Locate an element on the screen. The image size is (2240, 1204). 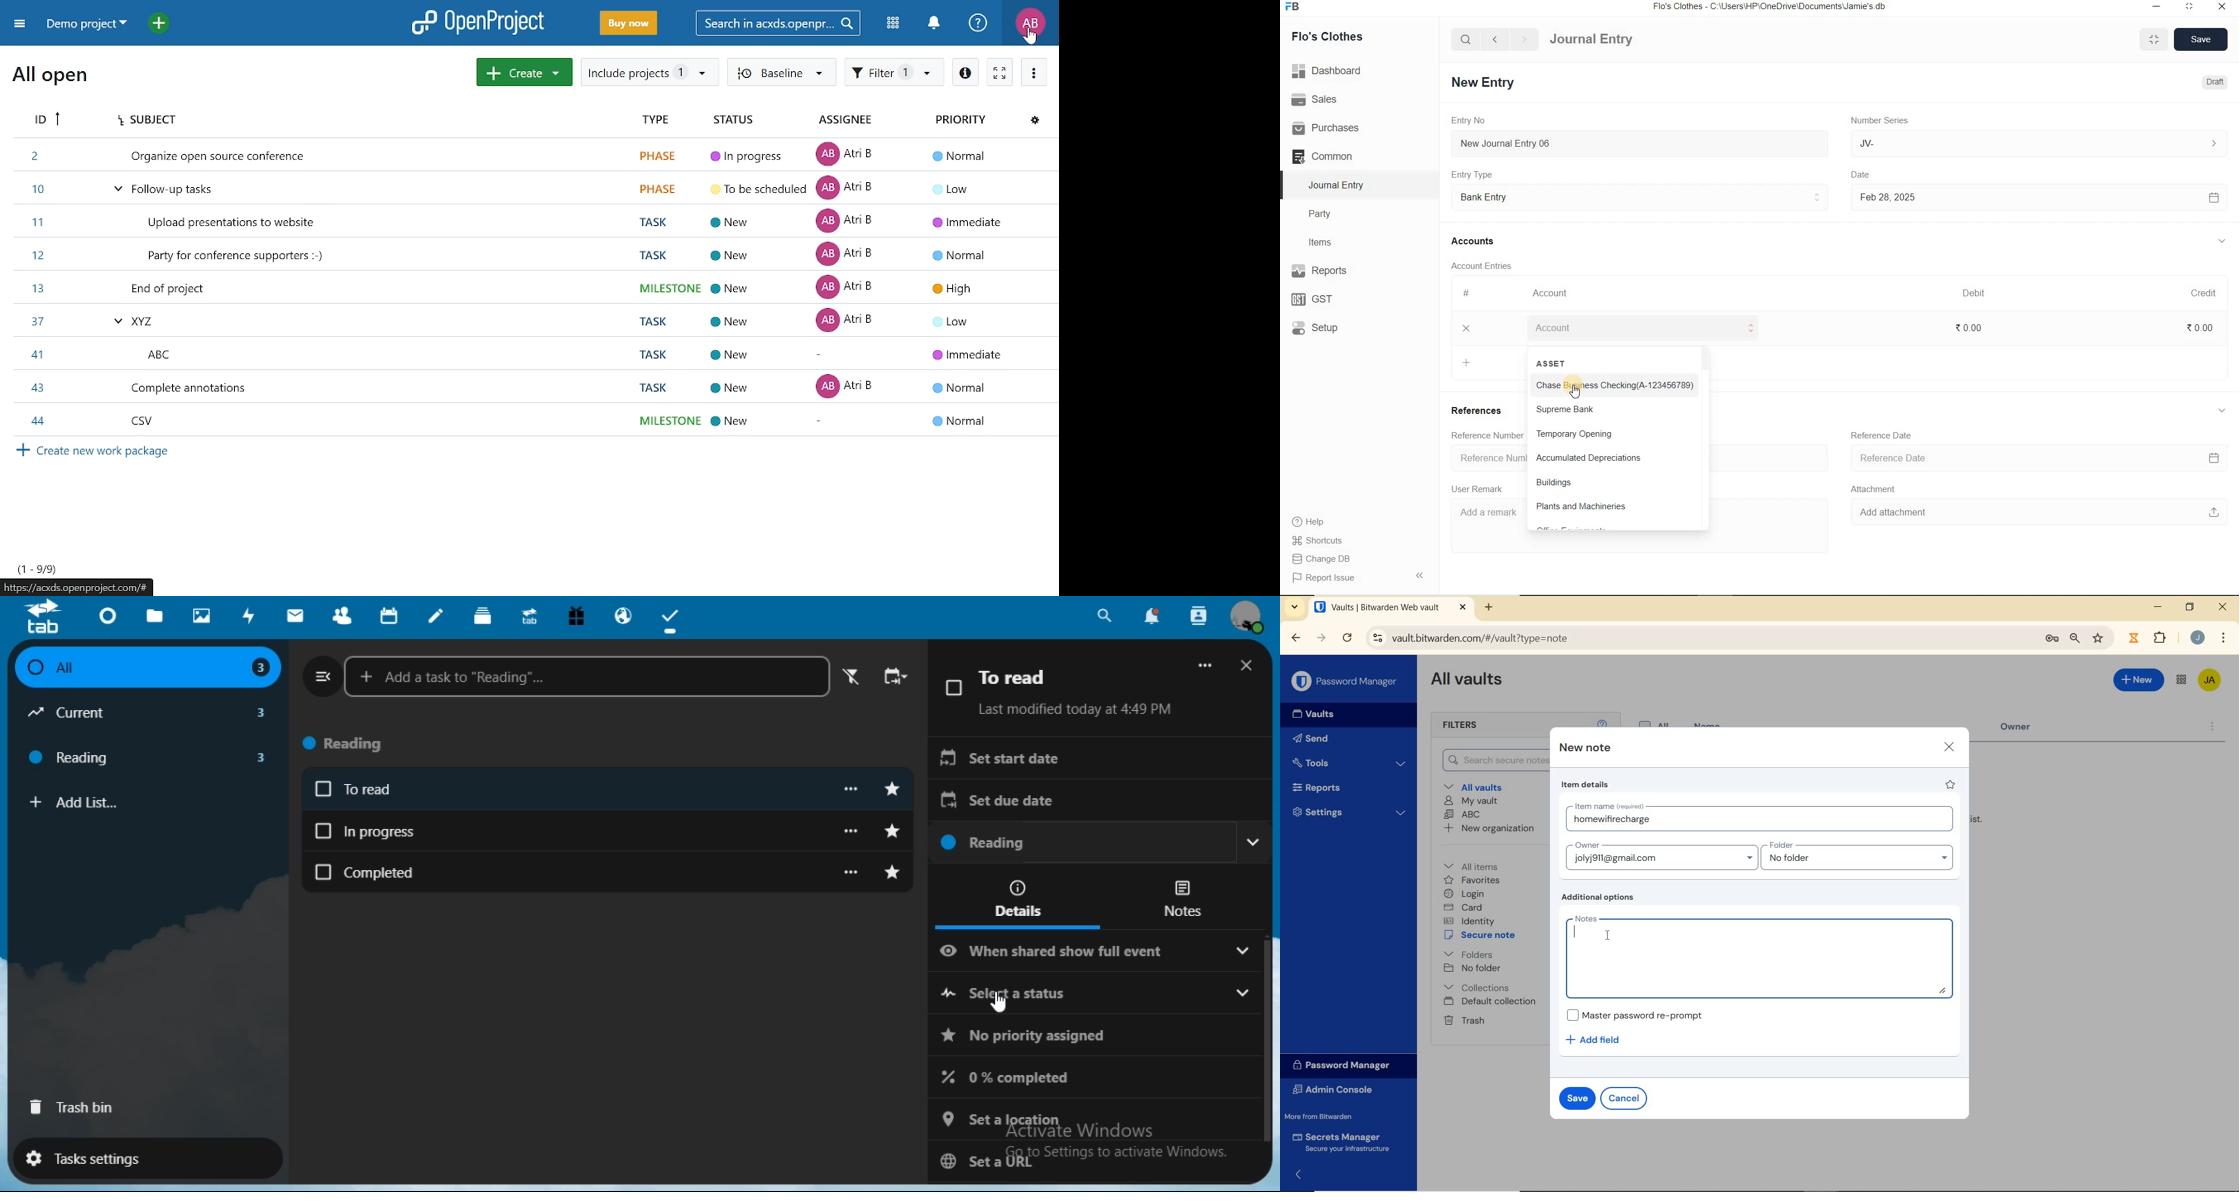
email hosting is located at coordinates (625, 617).